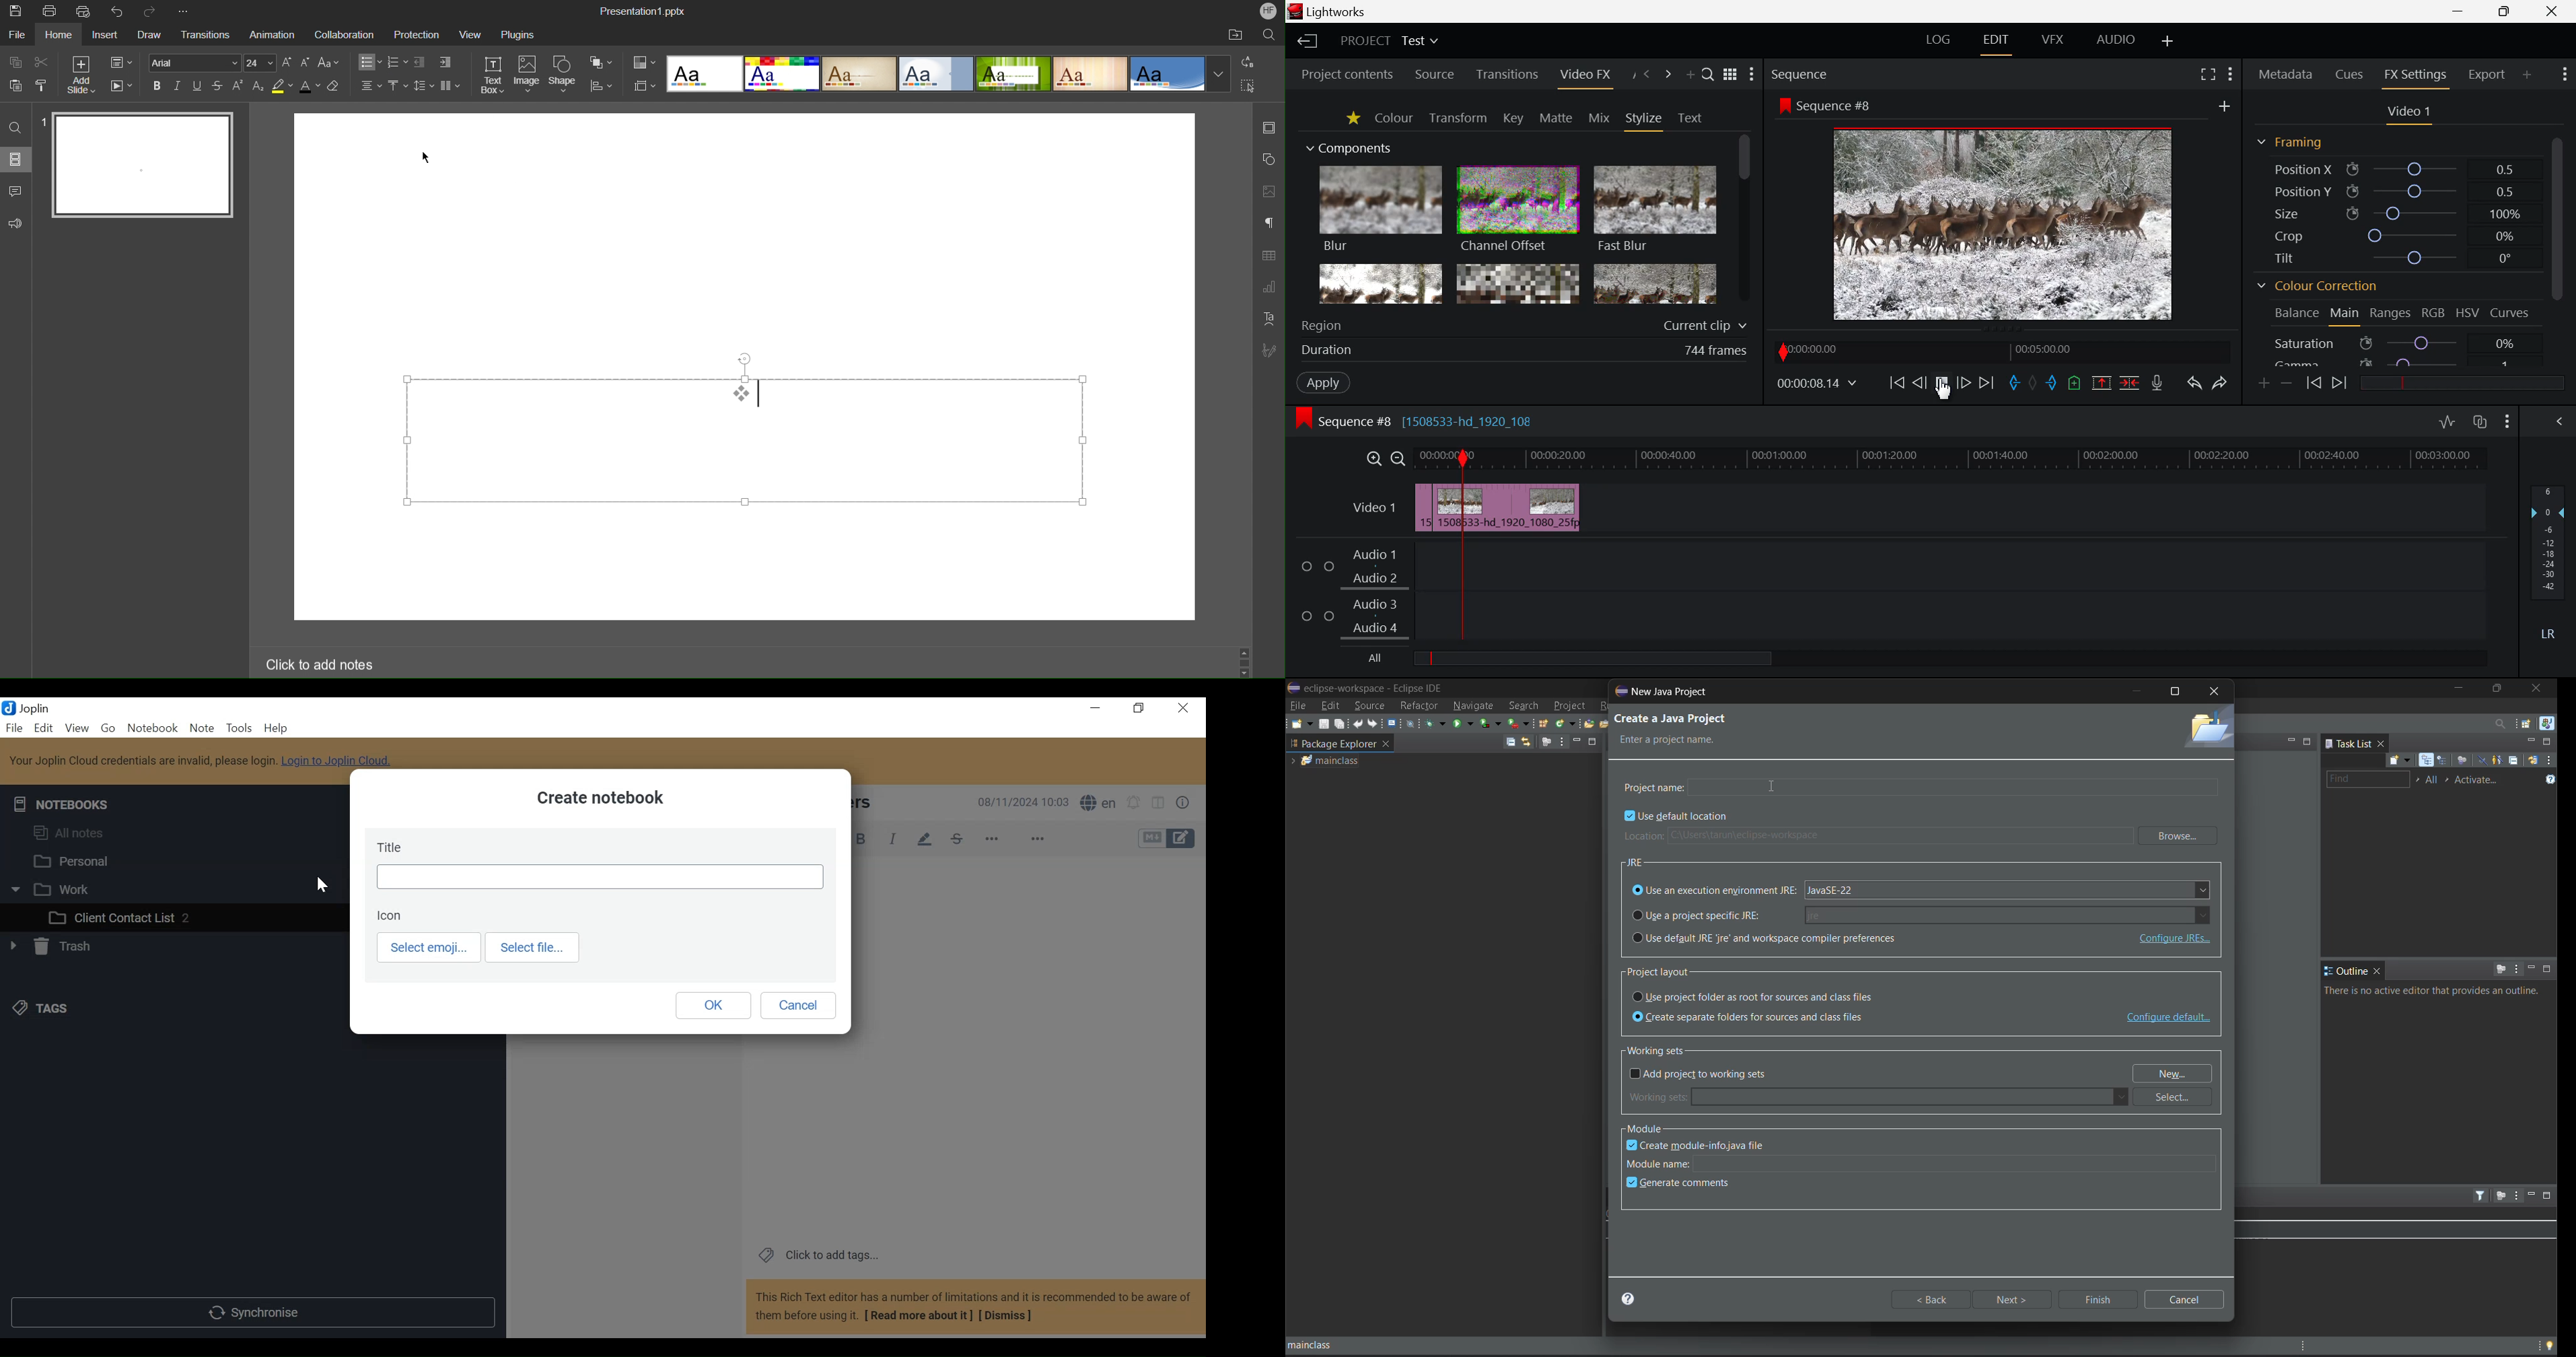 This screenshot has height=1372, width=2576. What do you see at coordinates (2548, 969) in the screenshot?
I see `maximize` at bounding box center [2548, 969].